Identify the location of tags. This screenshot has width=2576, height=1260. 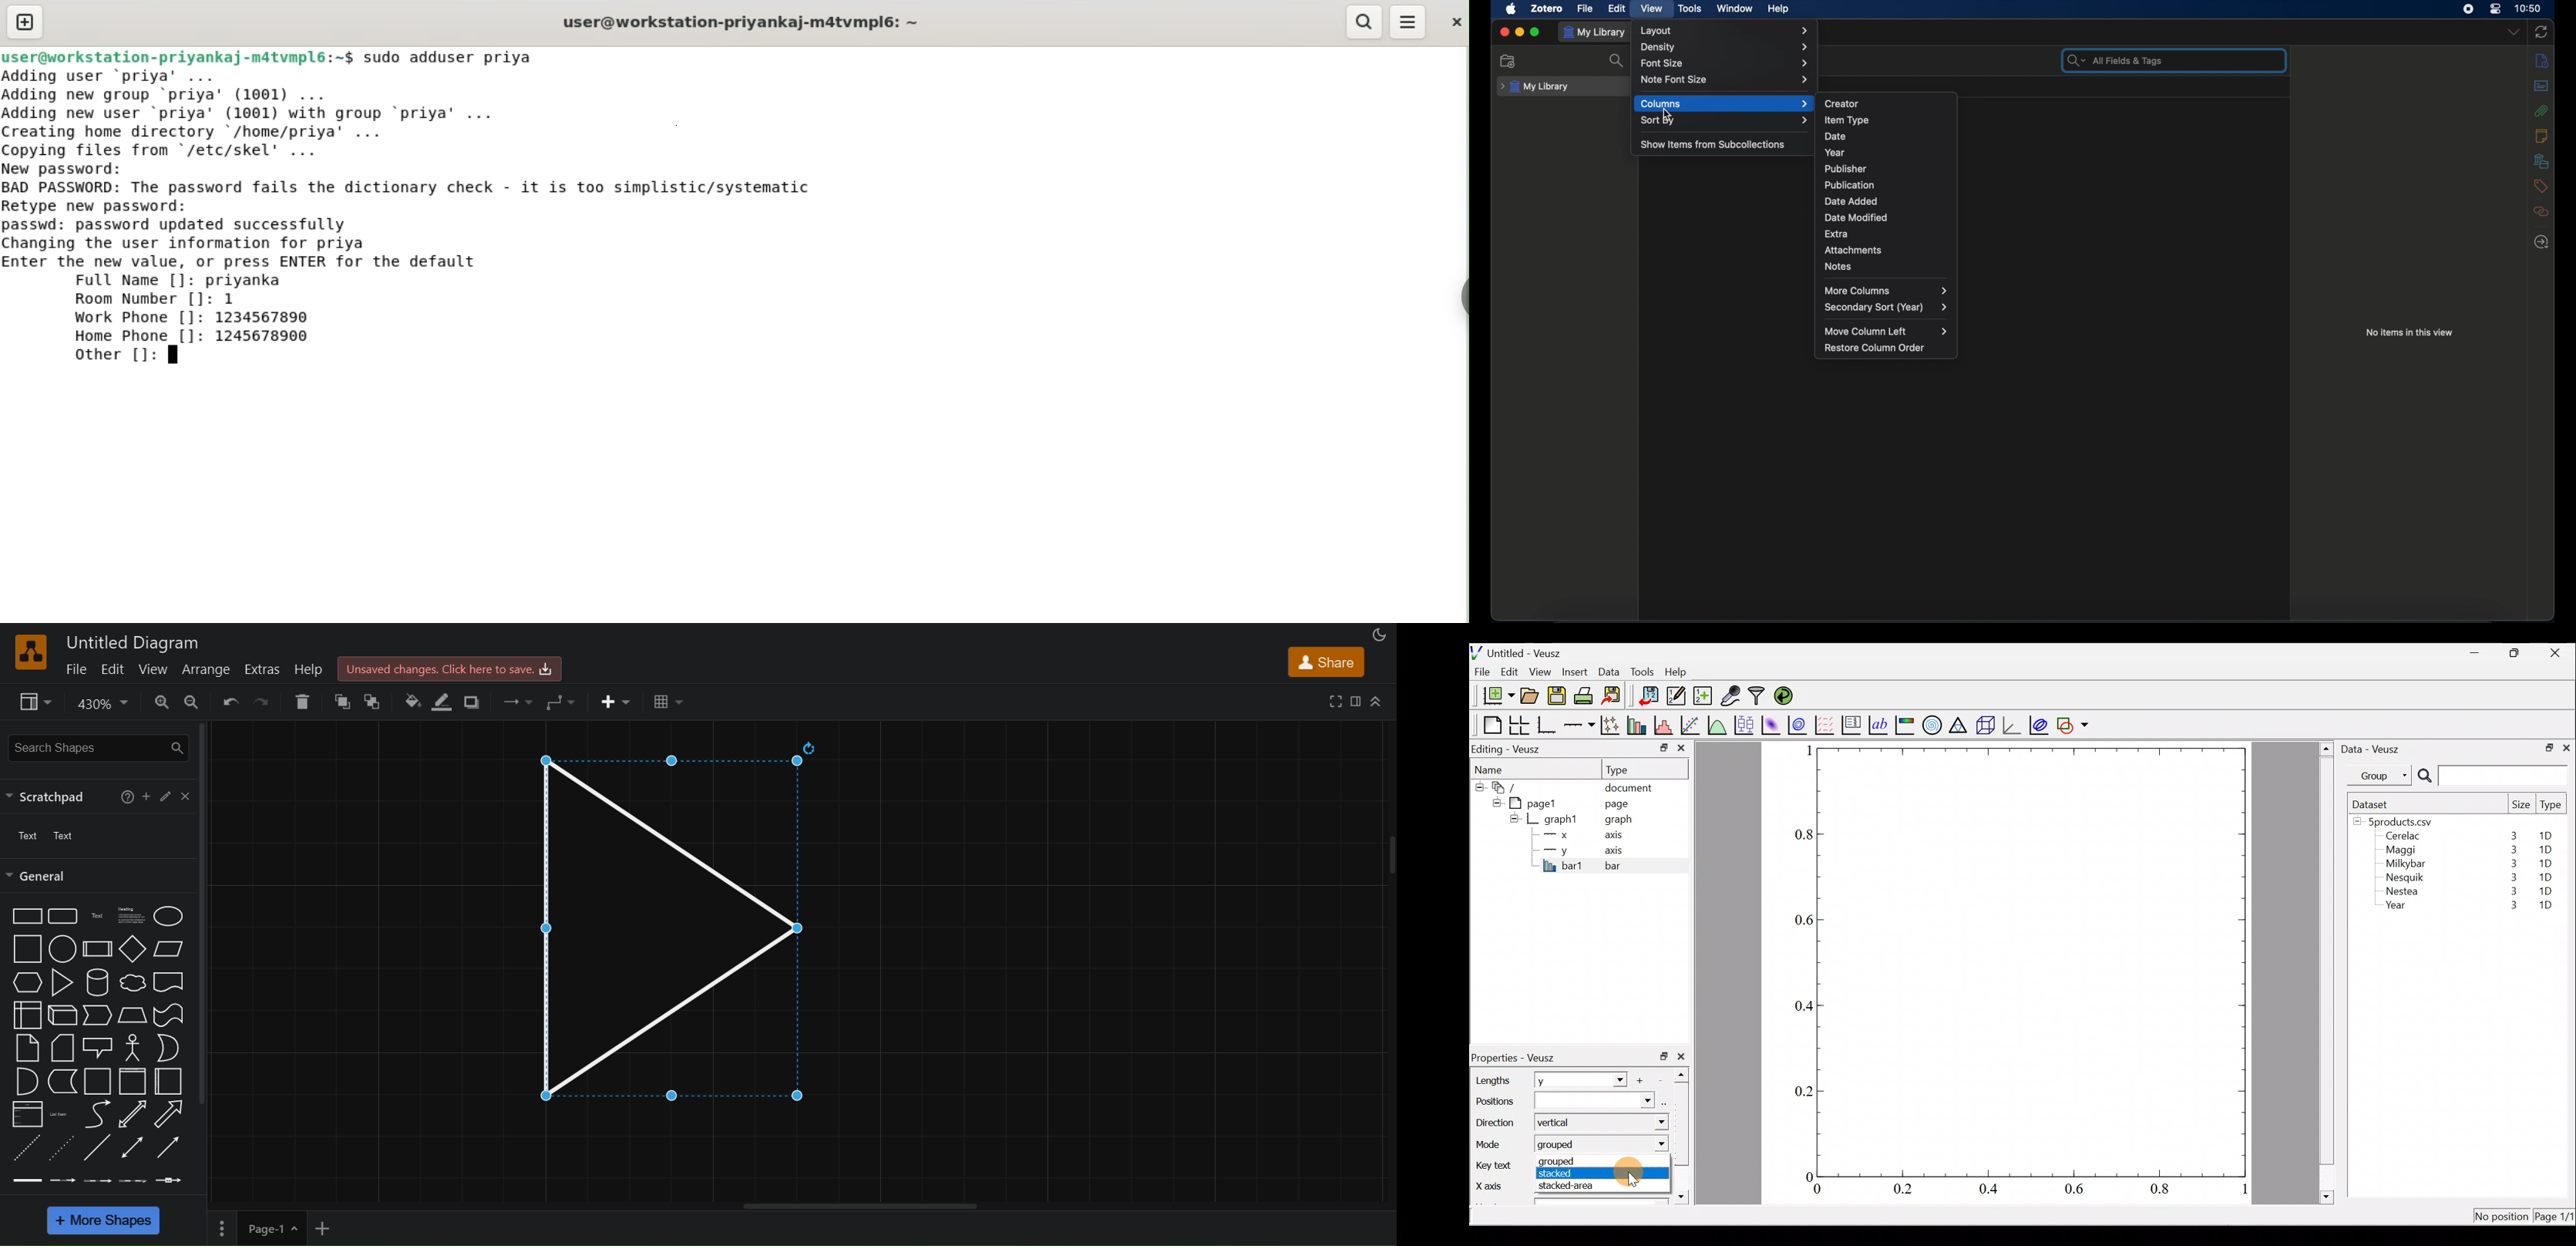
(2541, 186).